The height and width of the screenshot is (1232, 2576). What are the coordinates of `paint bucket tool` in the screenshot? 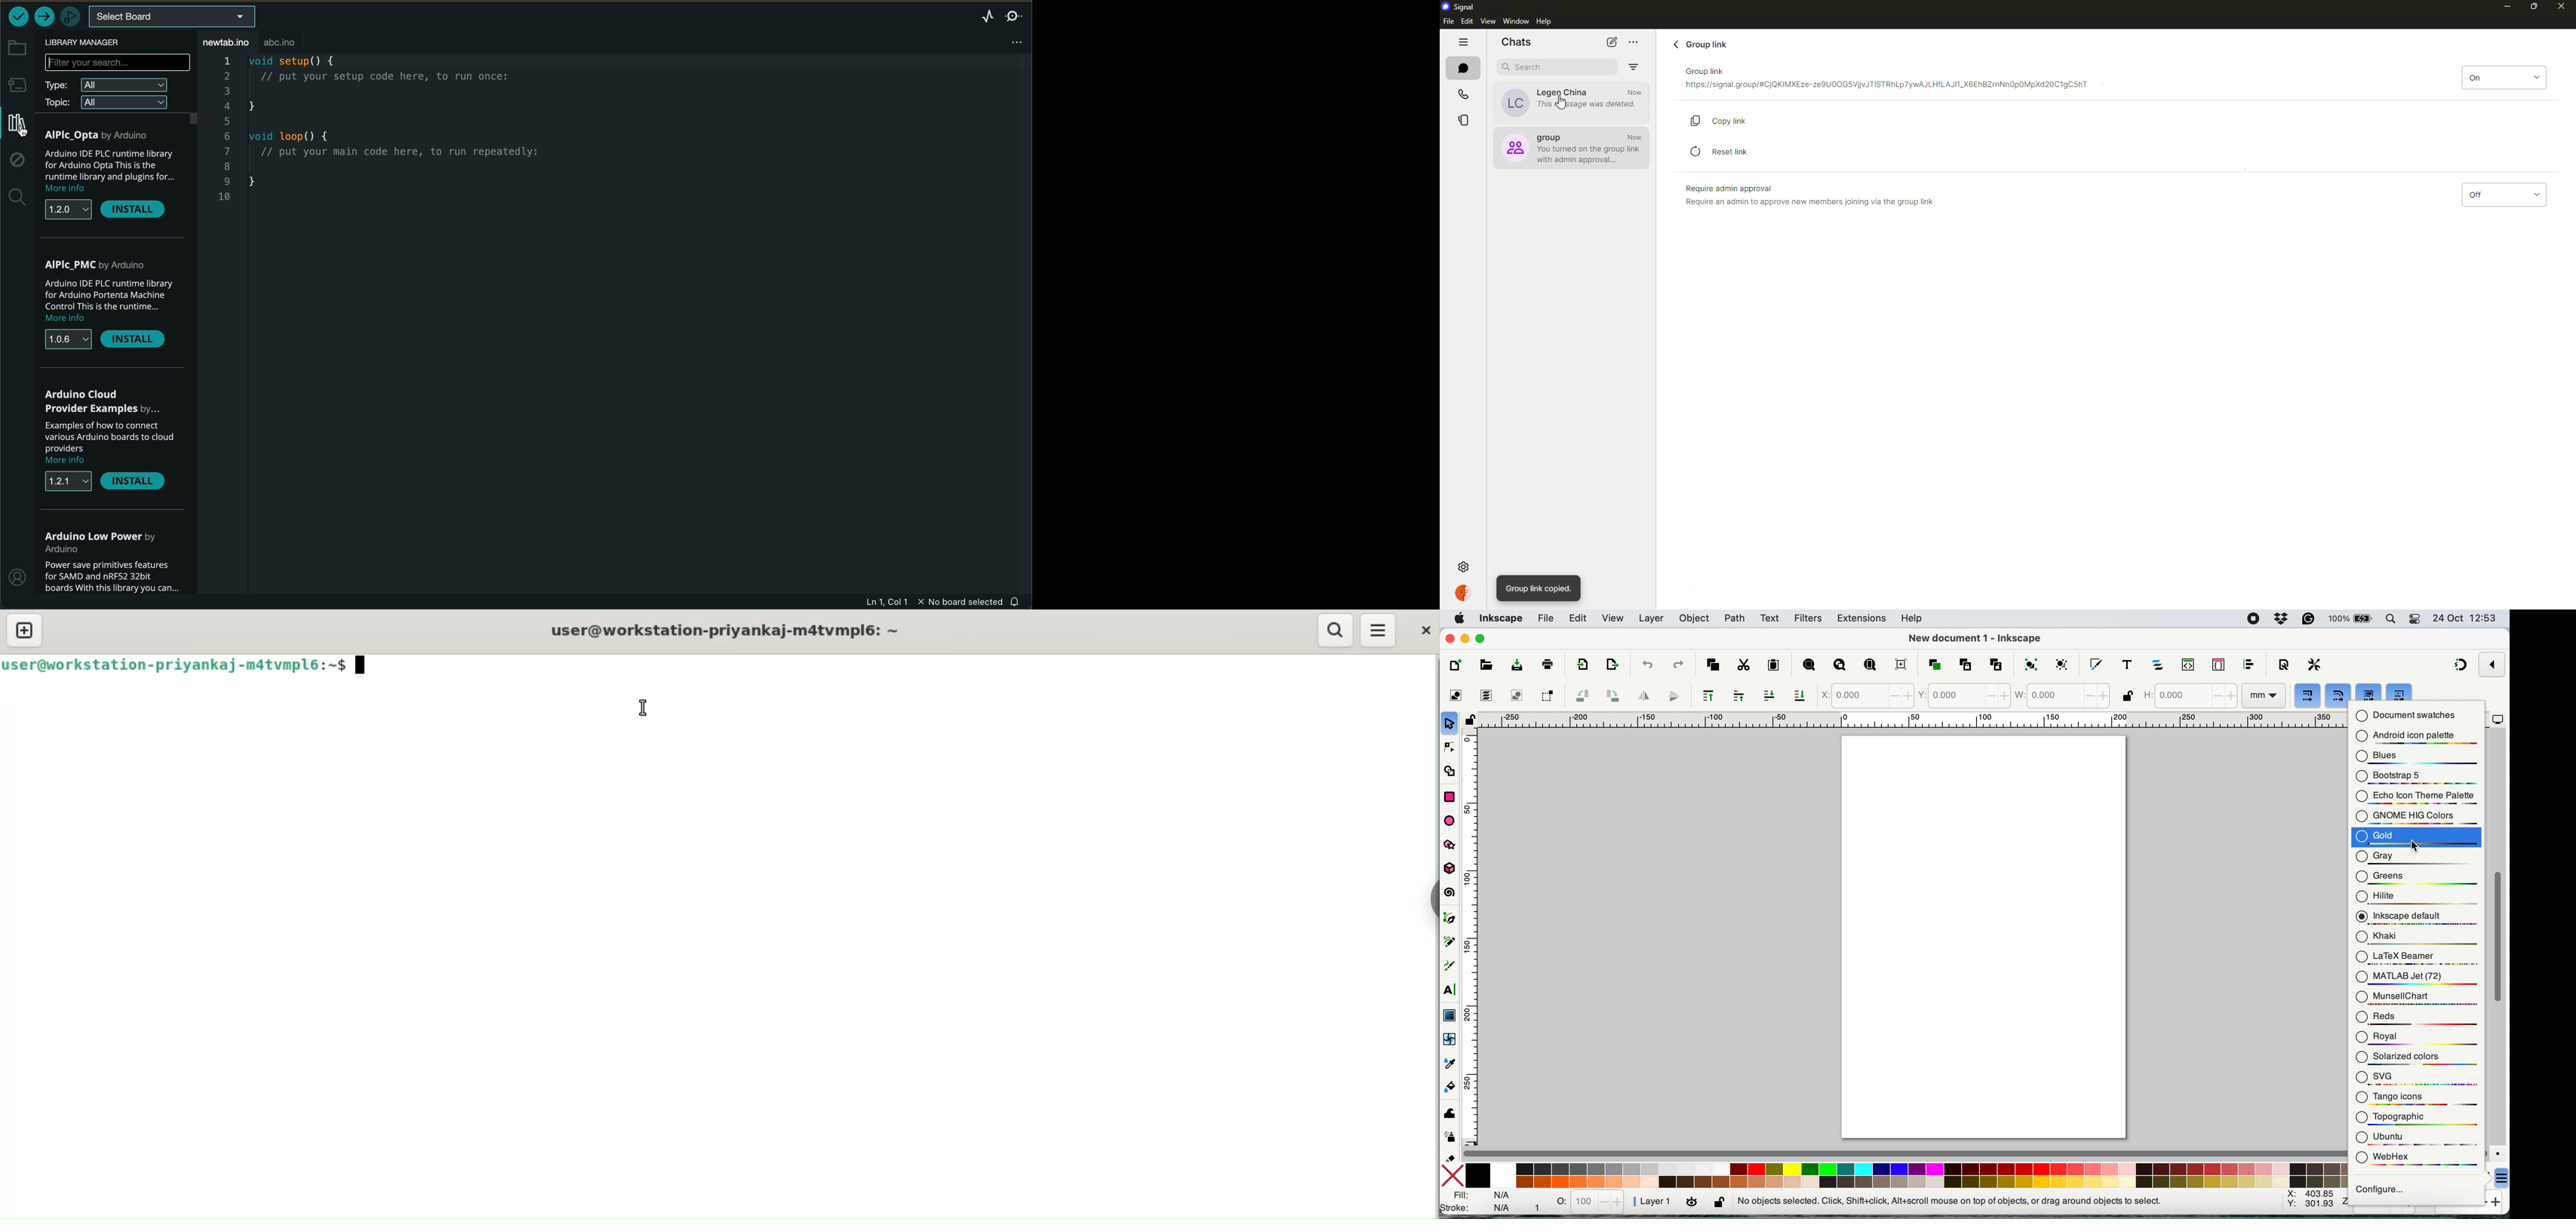 It's located at (1450, 1087).